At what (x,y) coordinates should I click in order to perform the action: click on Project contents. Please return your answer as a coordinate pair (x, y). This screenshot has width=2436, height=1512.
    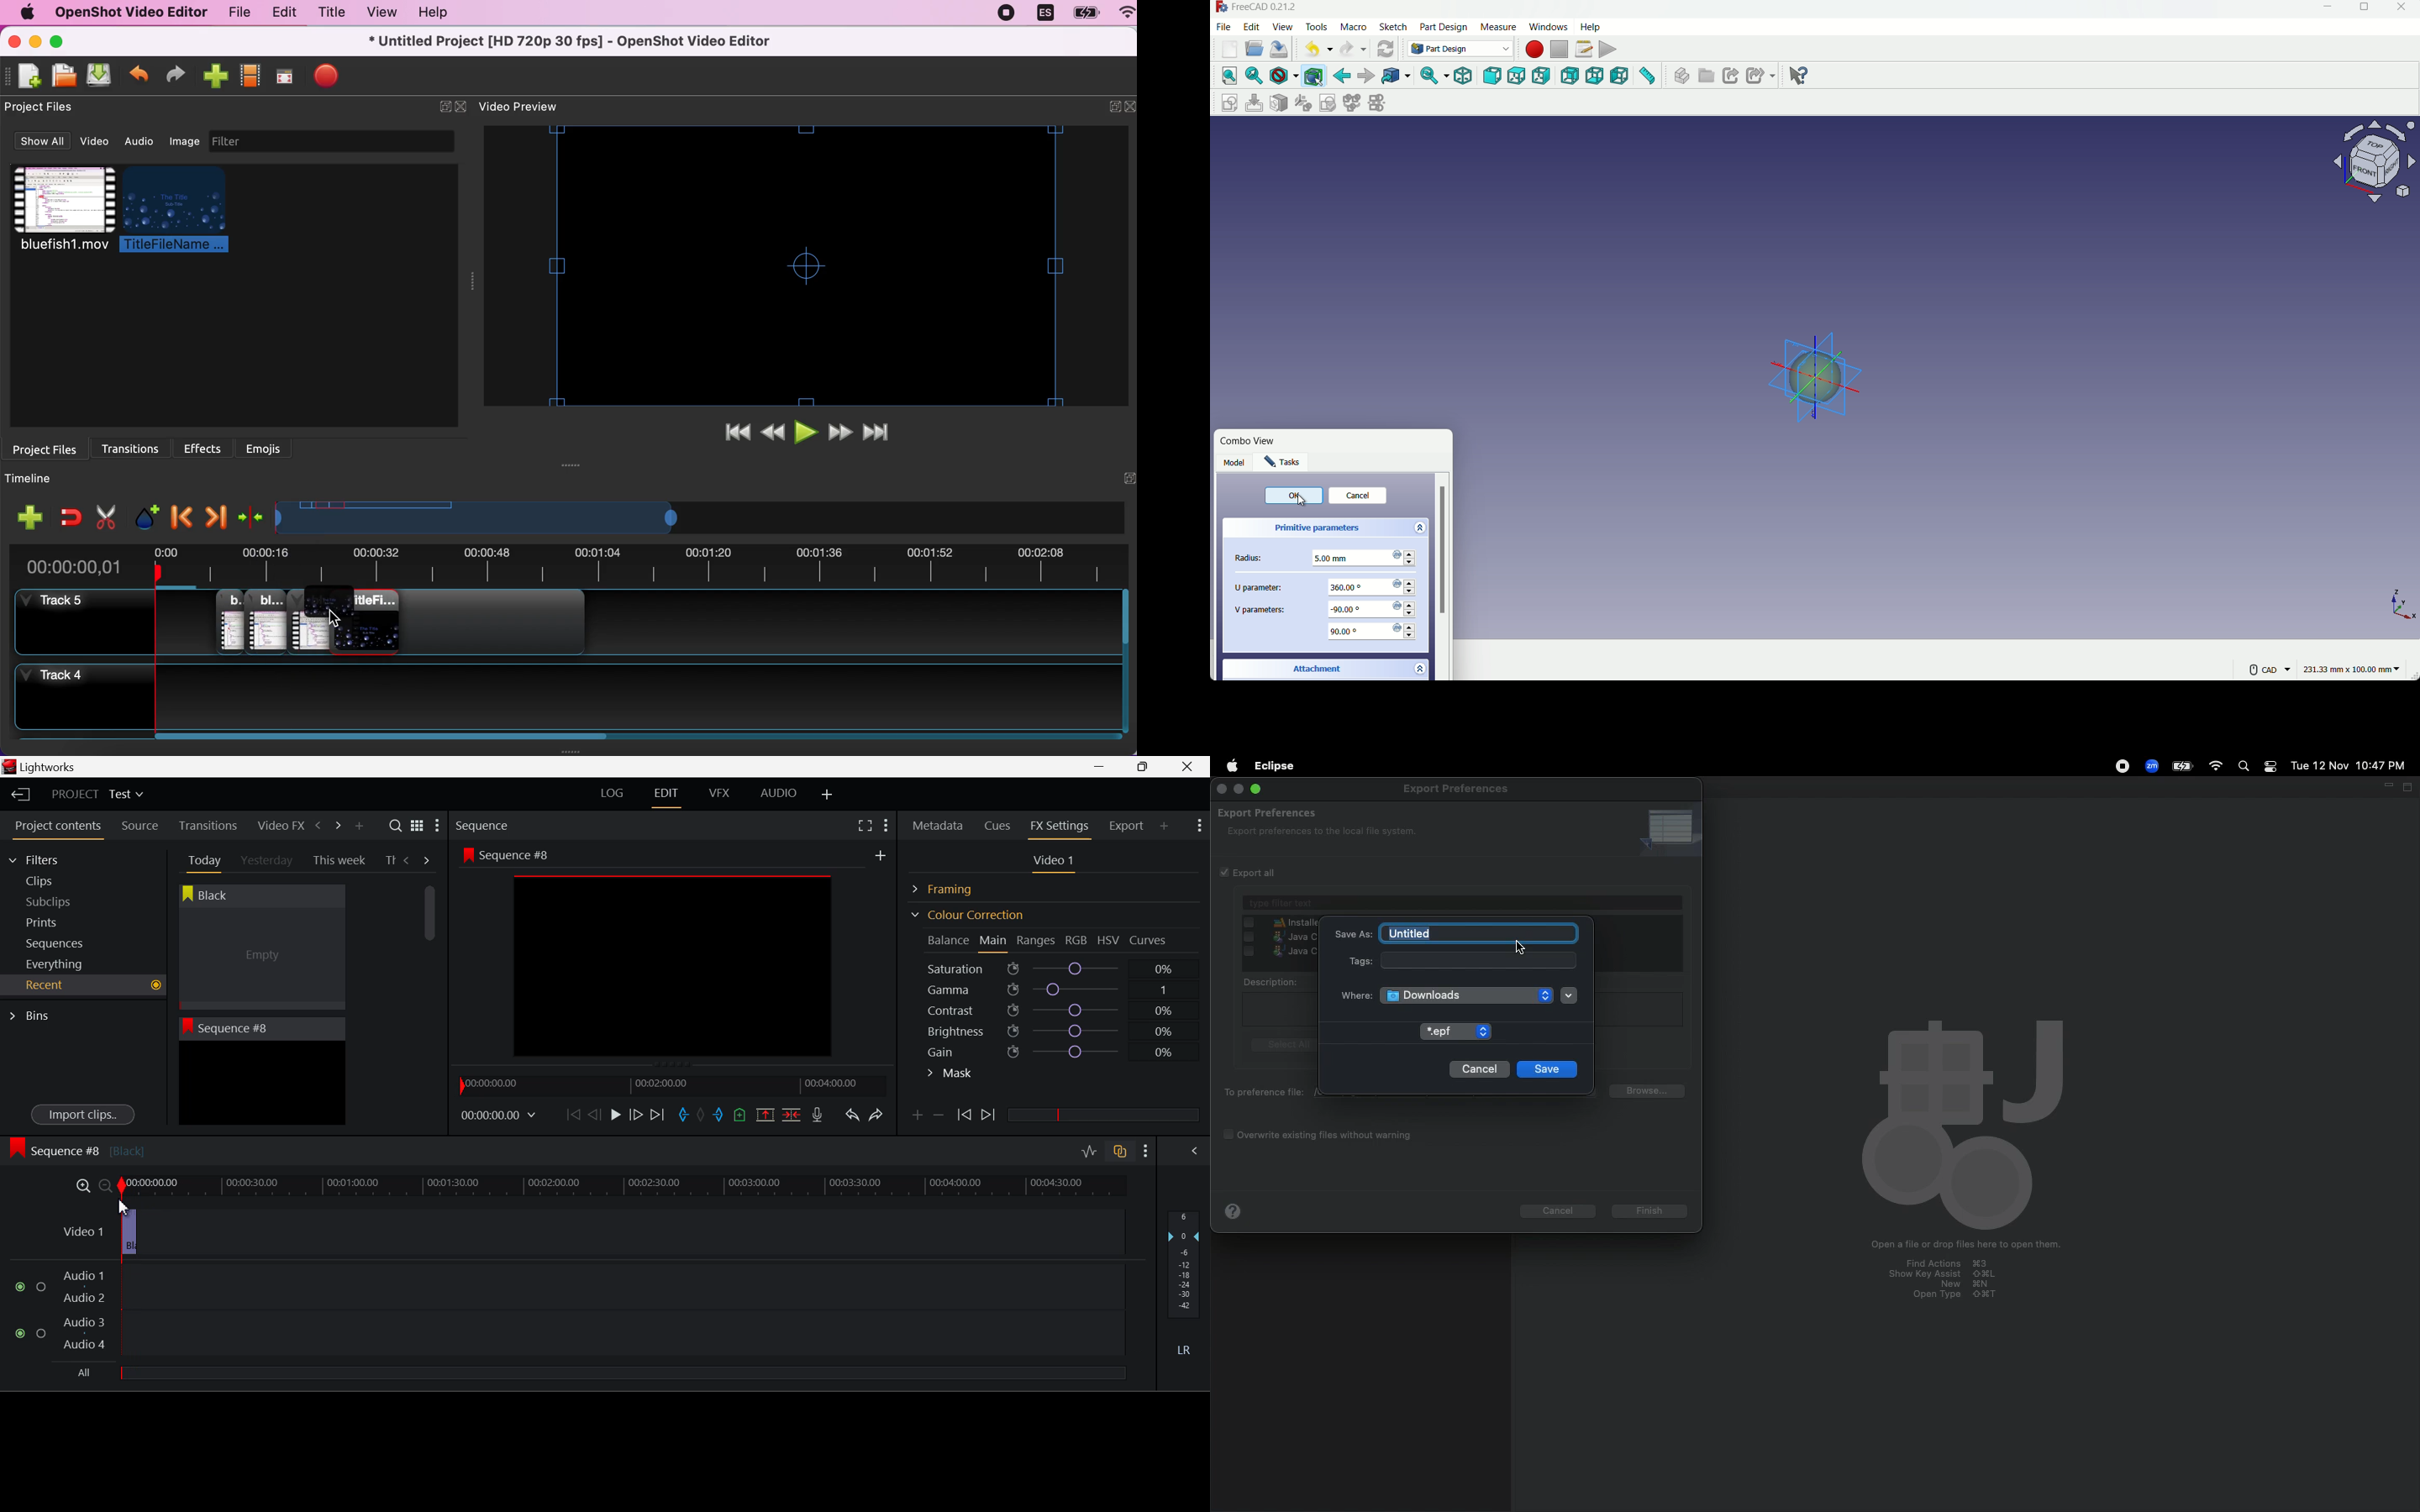
    Looking at the image, I should click on (57, 828).